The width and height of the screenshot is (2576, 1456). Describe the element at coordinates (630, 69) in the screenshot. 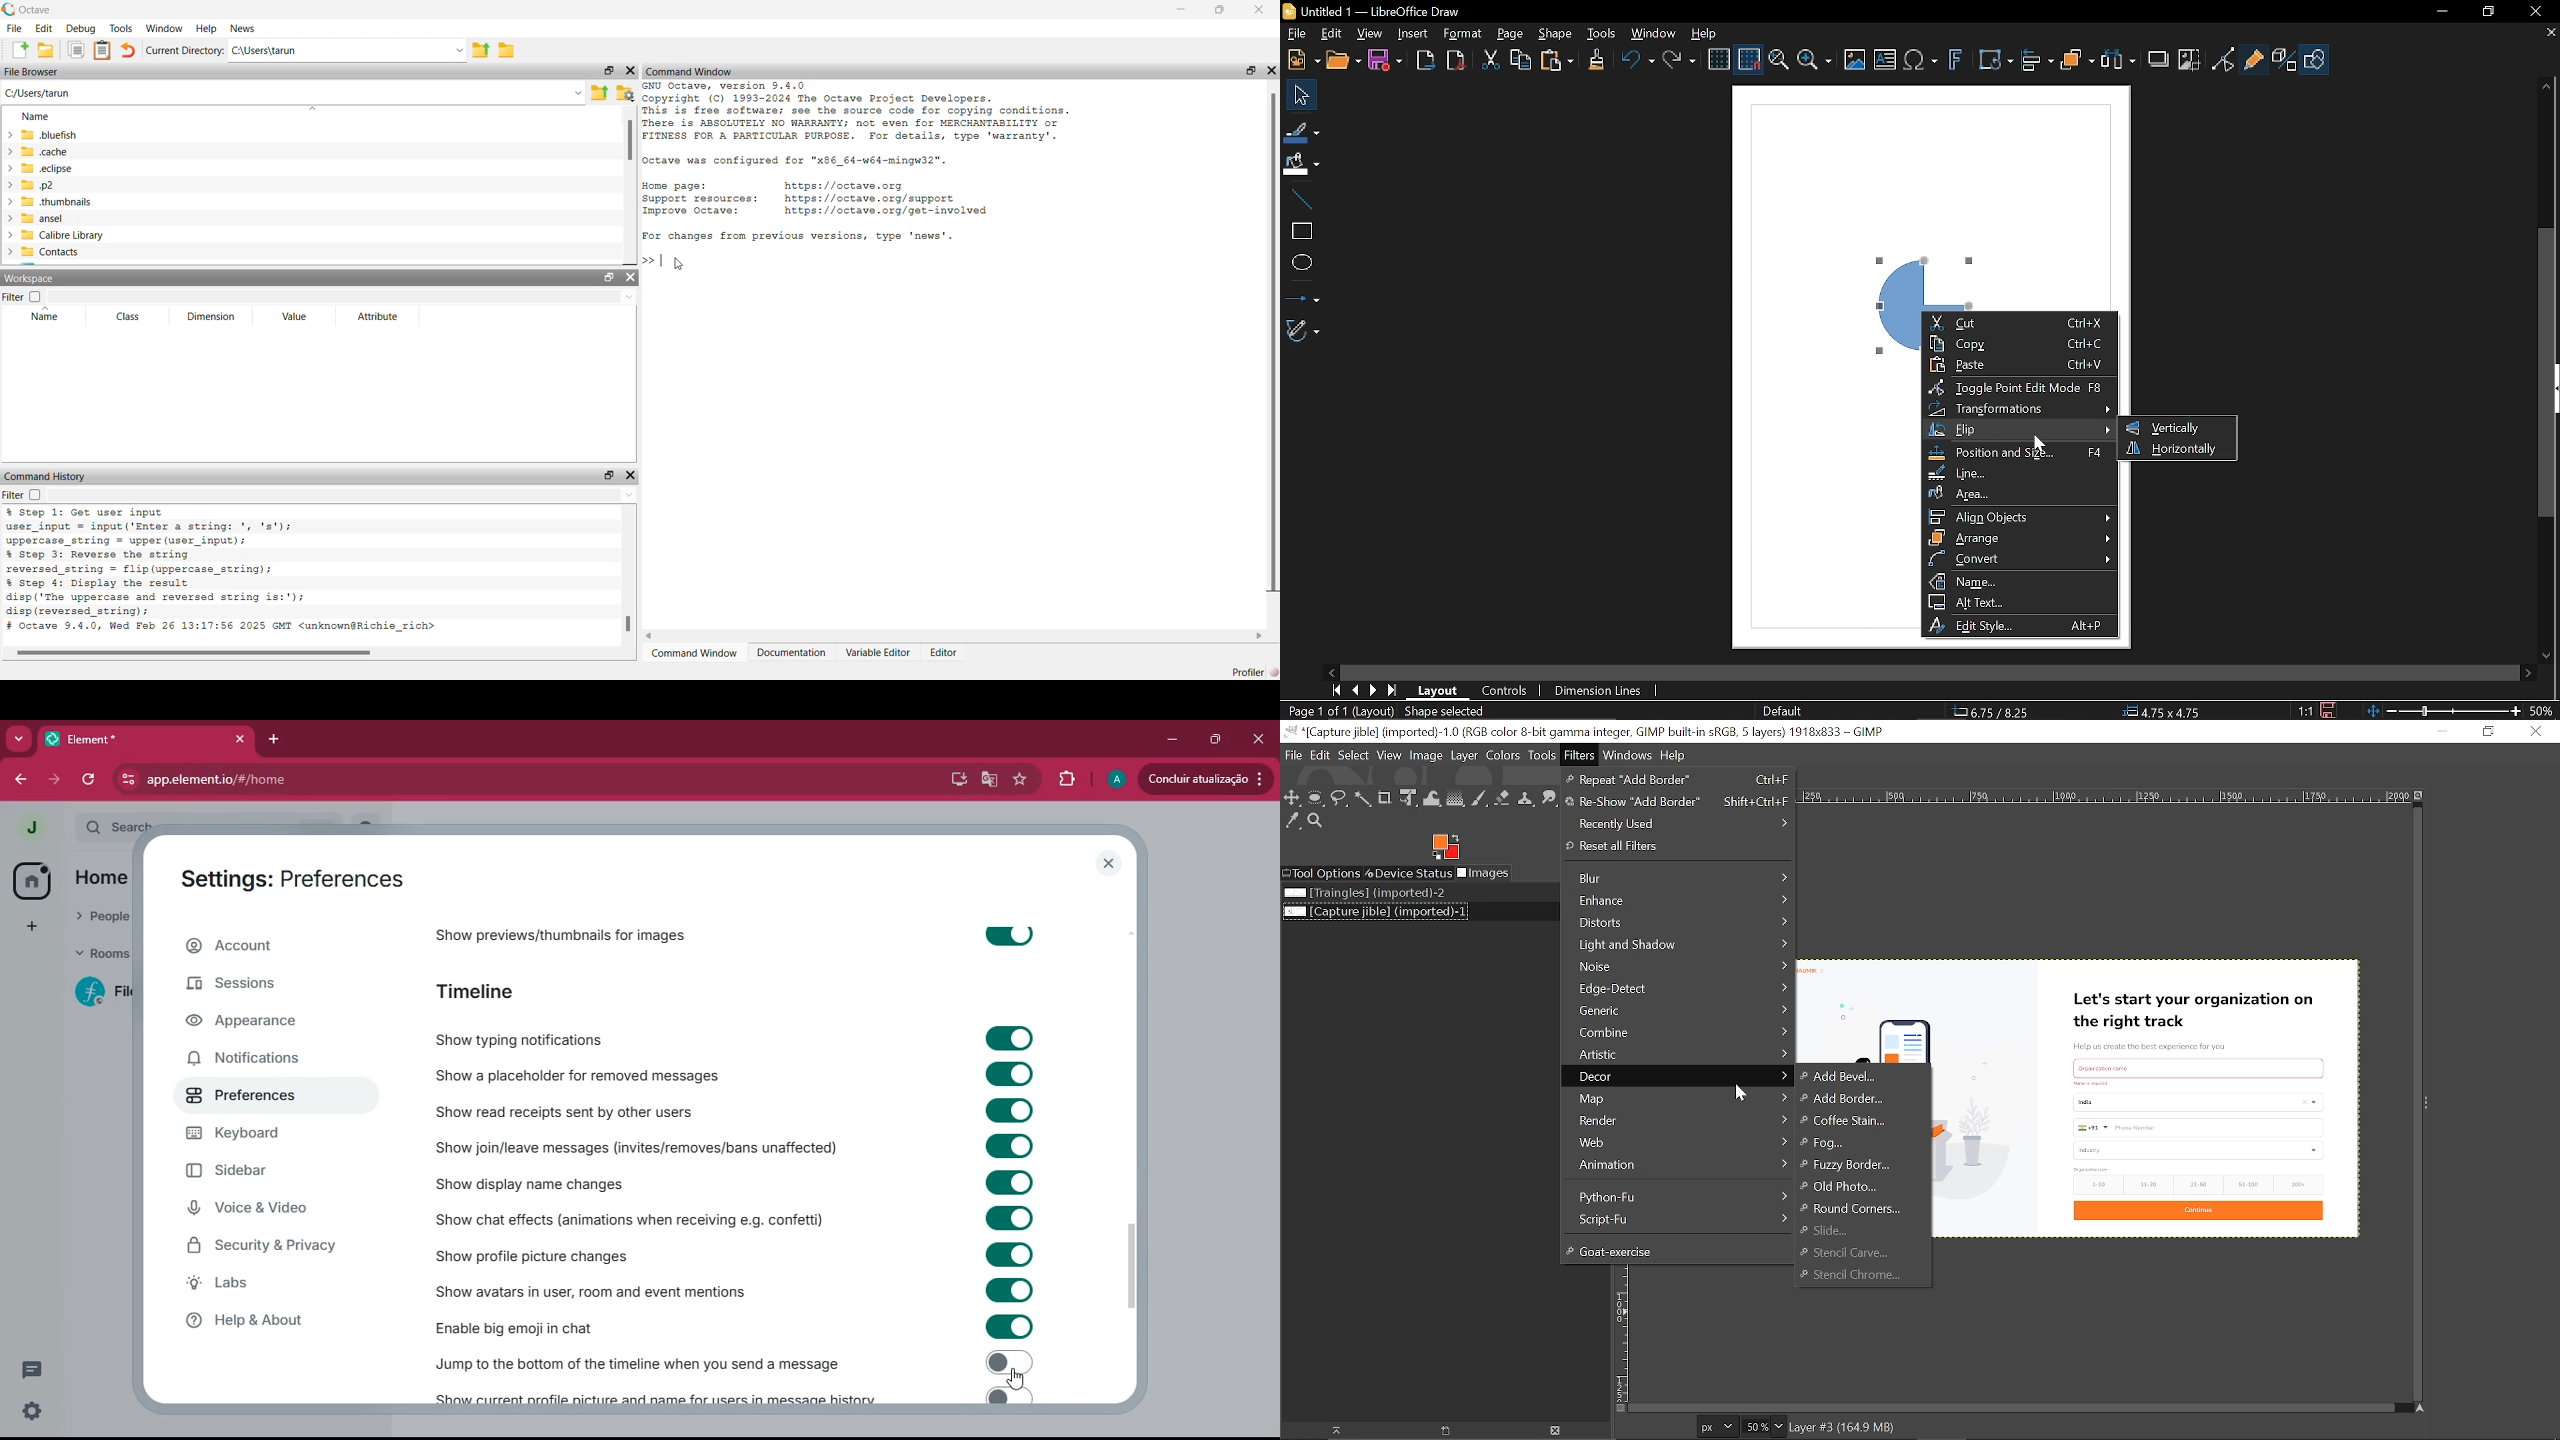

I see `hide widget` at that location.